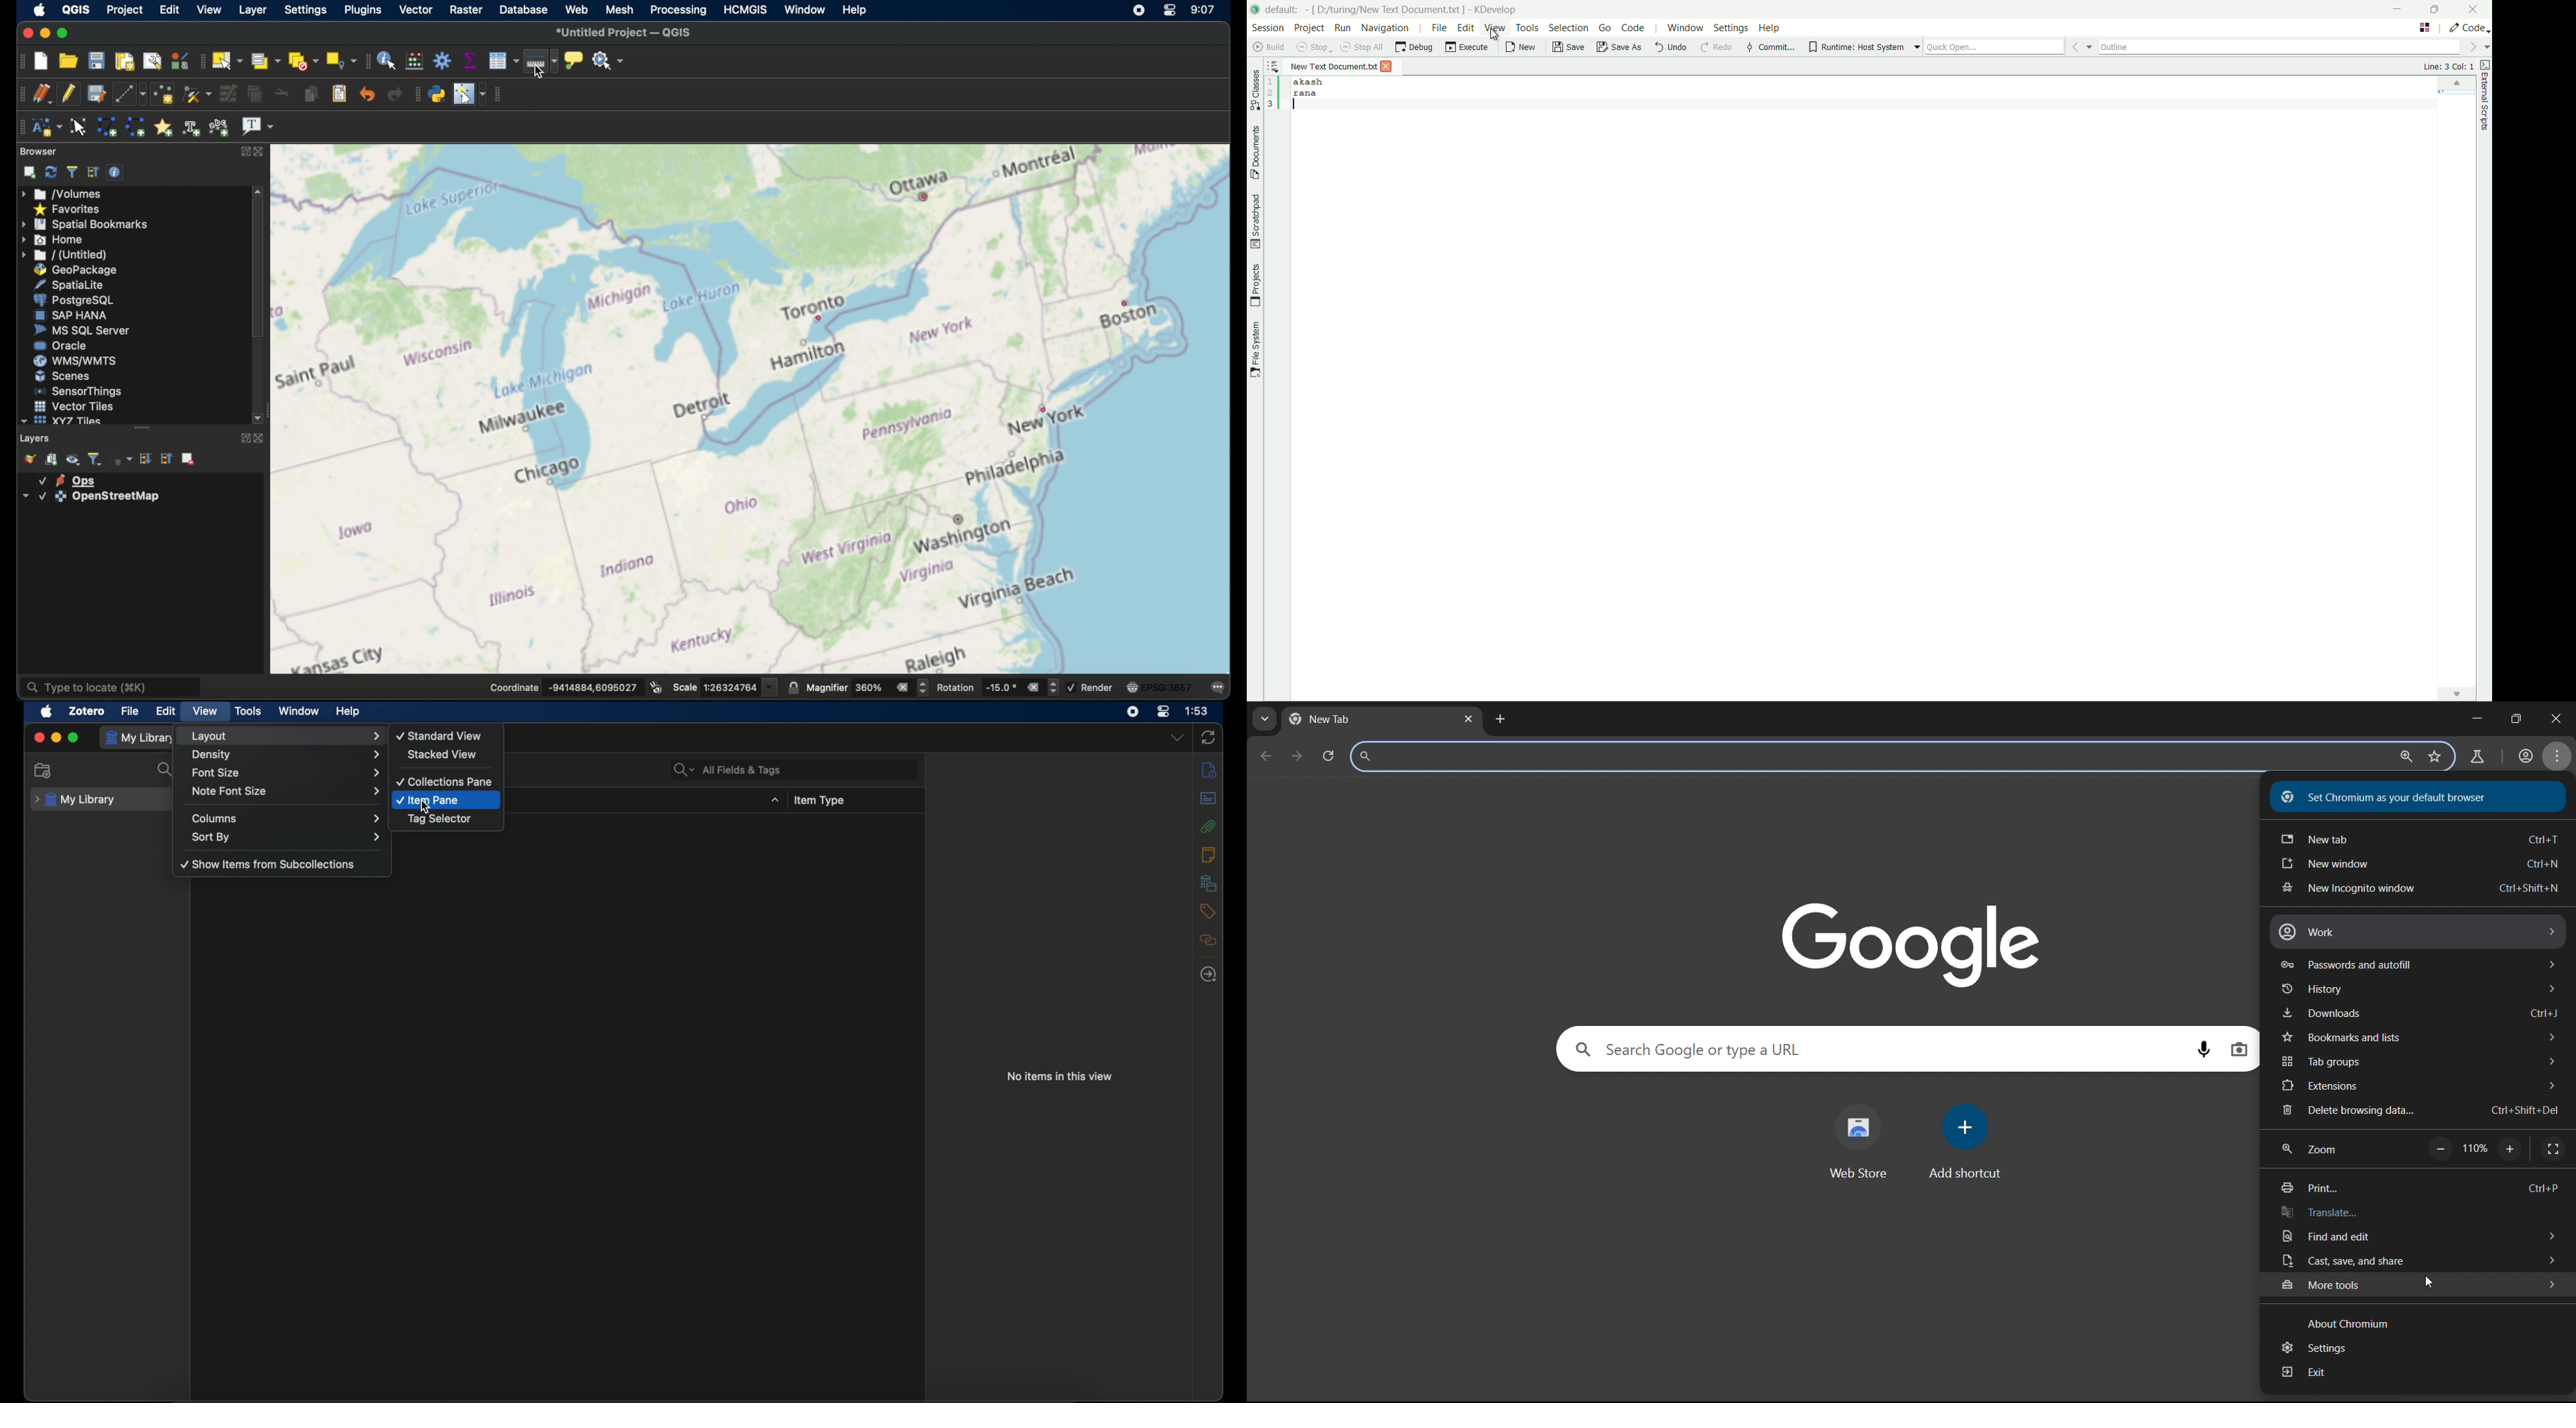 The width and height of the screenshot is (2576, 1428). Describe the element at coordinates (44, 771) in the screenshot. I see `new collection` at that location.